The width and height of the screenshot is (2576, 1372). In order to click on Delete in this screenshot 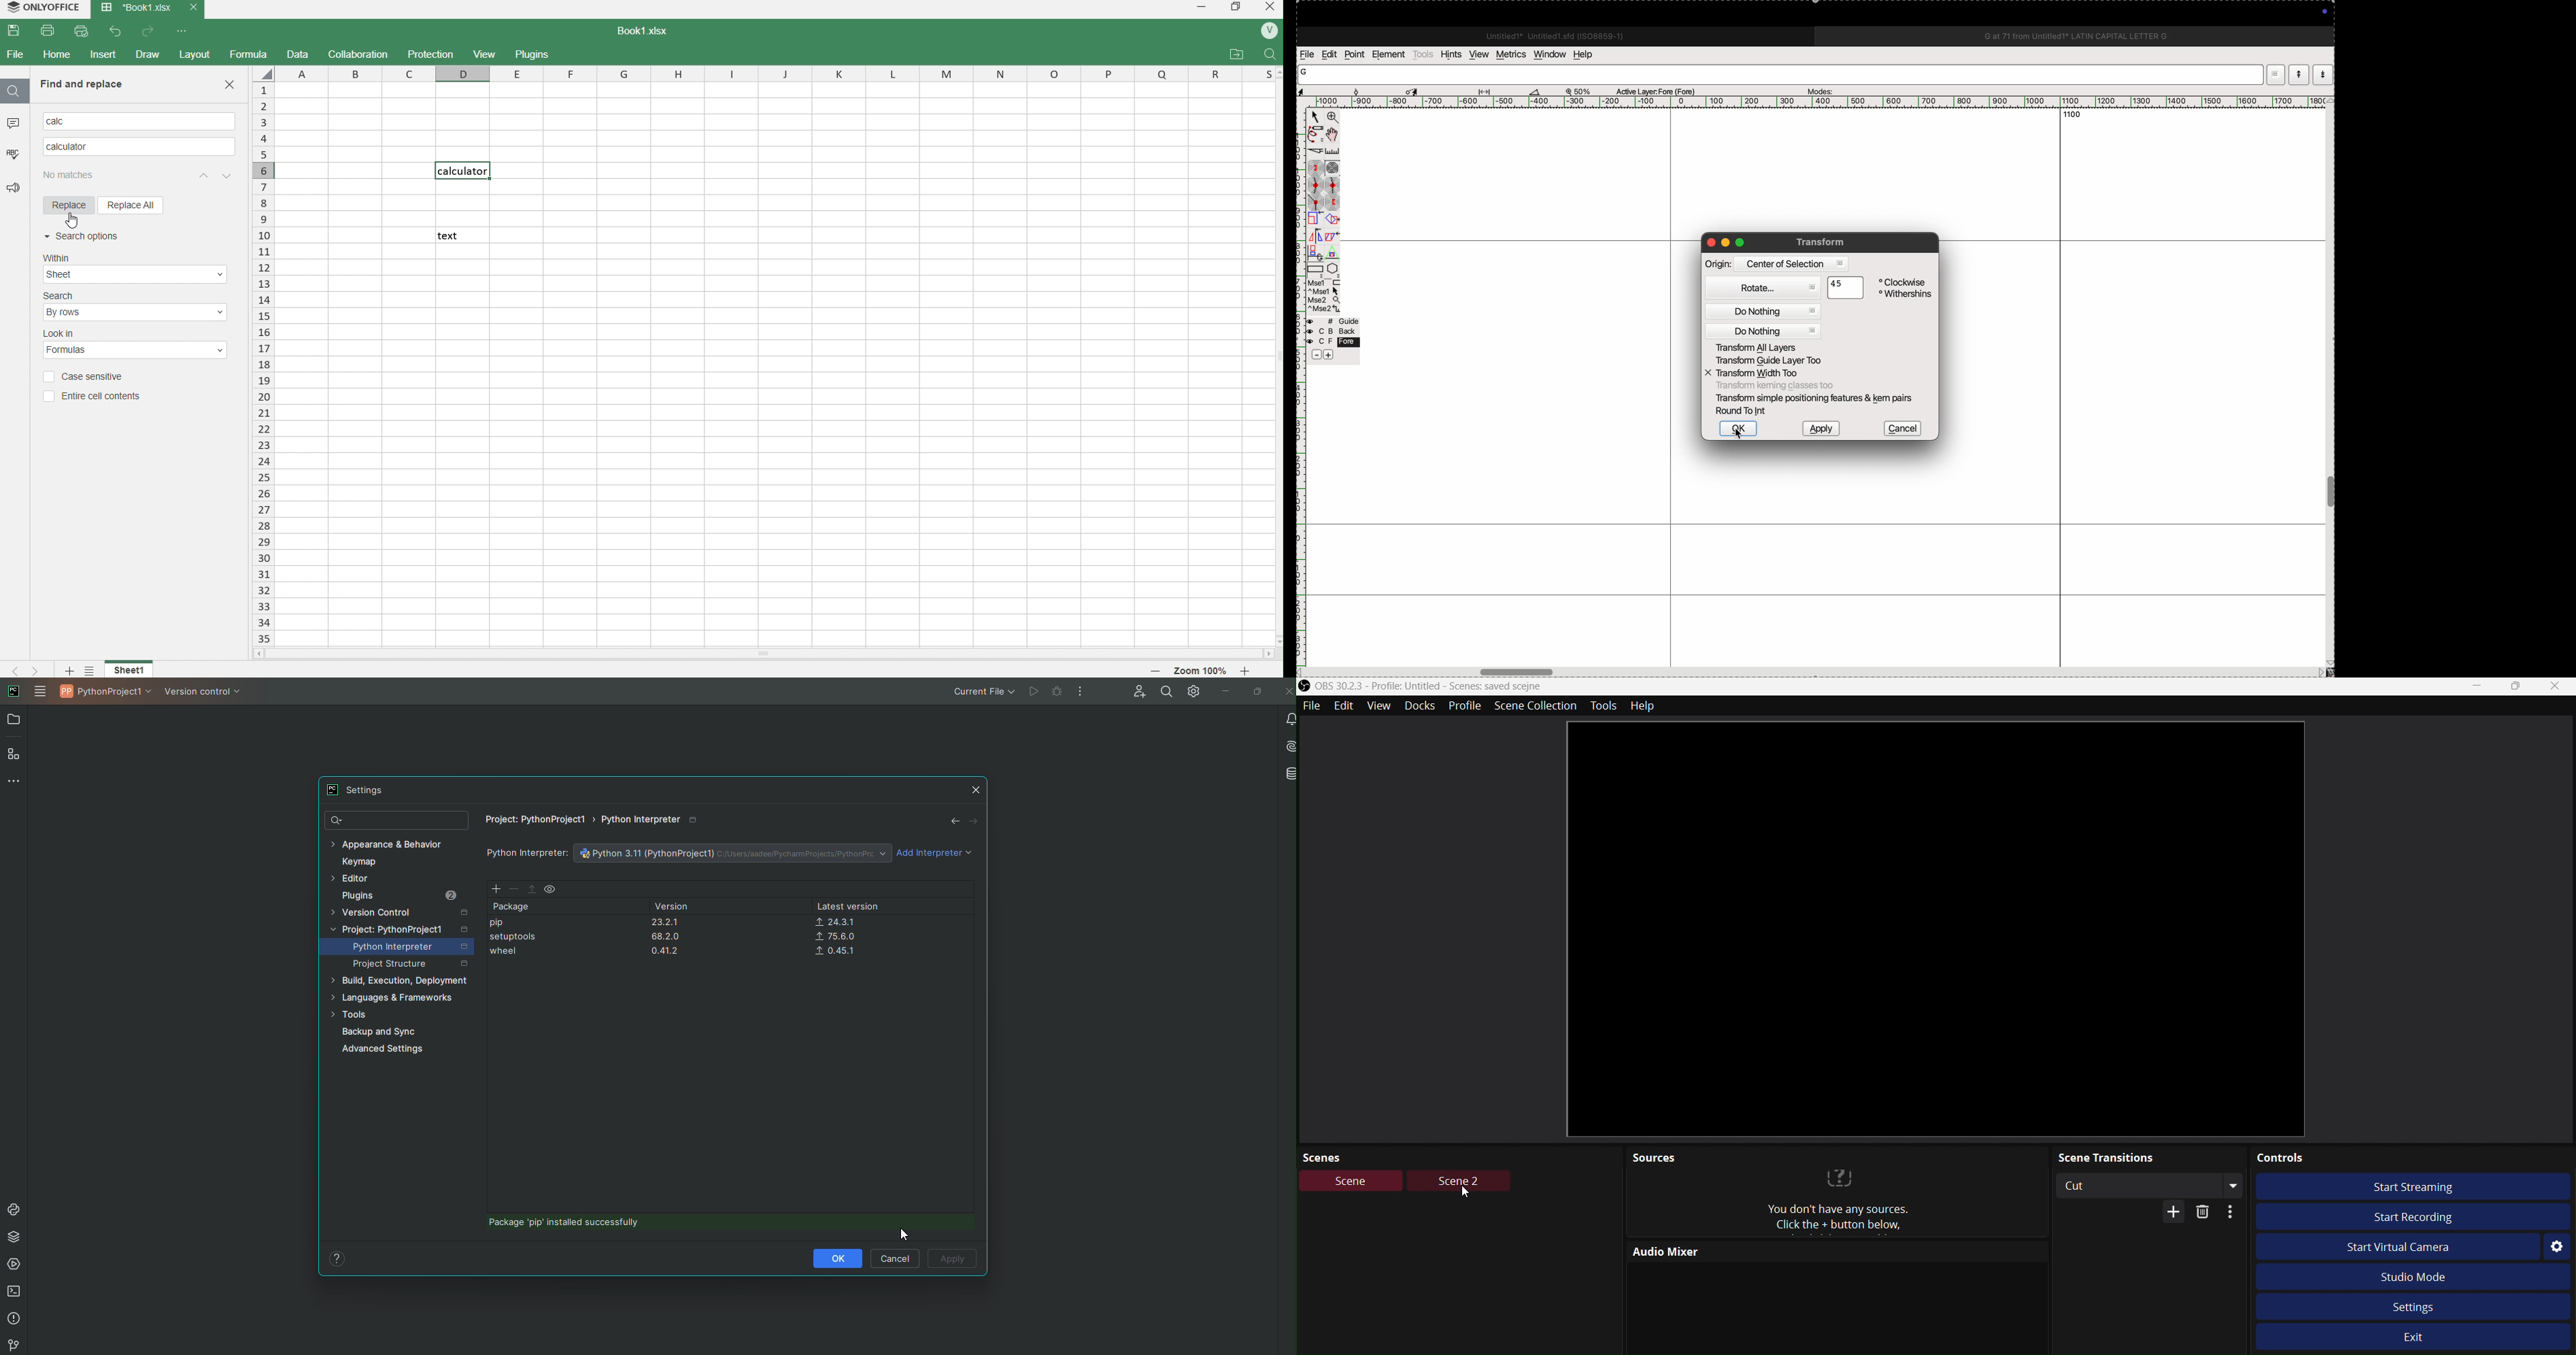, I will do `click(2205, 1213)`.